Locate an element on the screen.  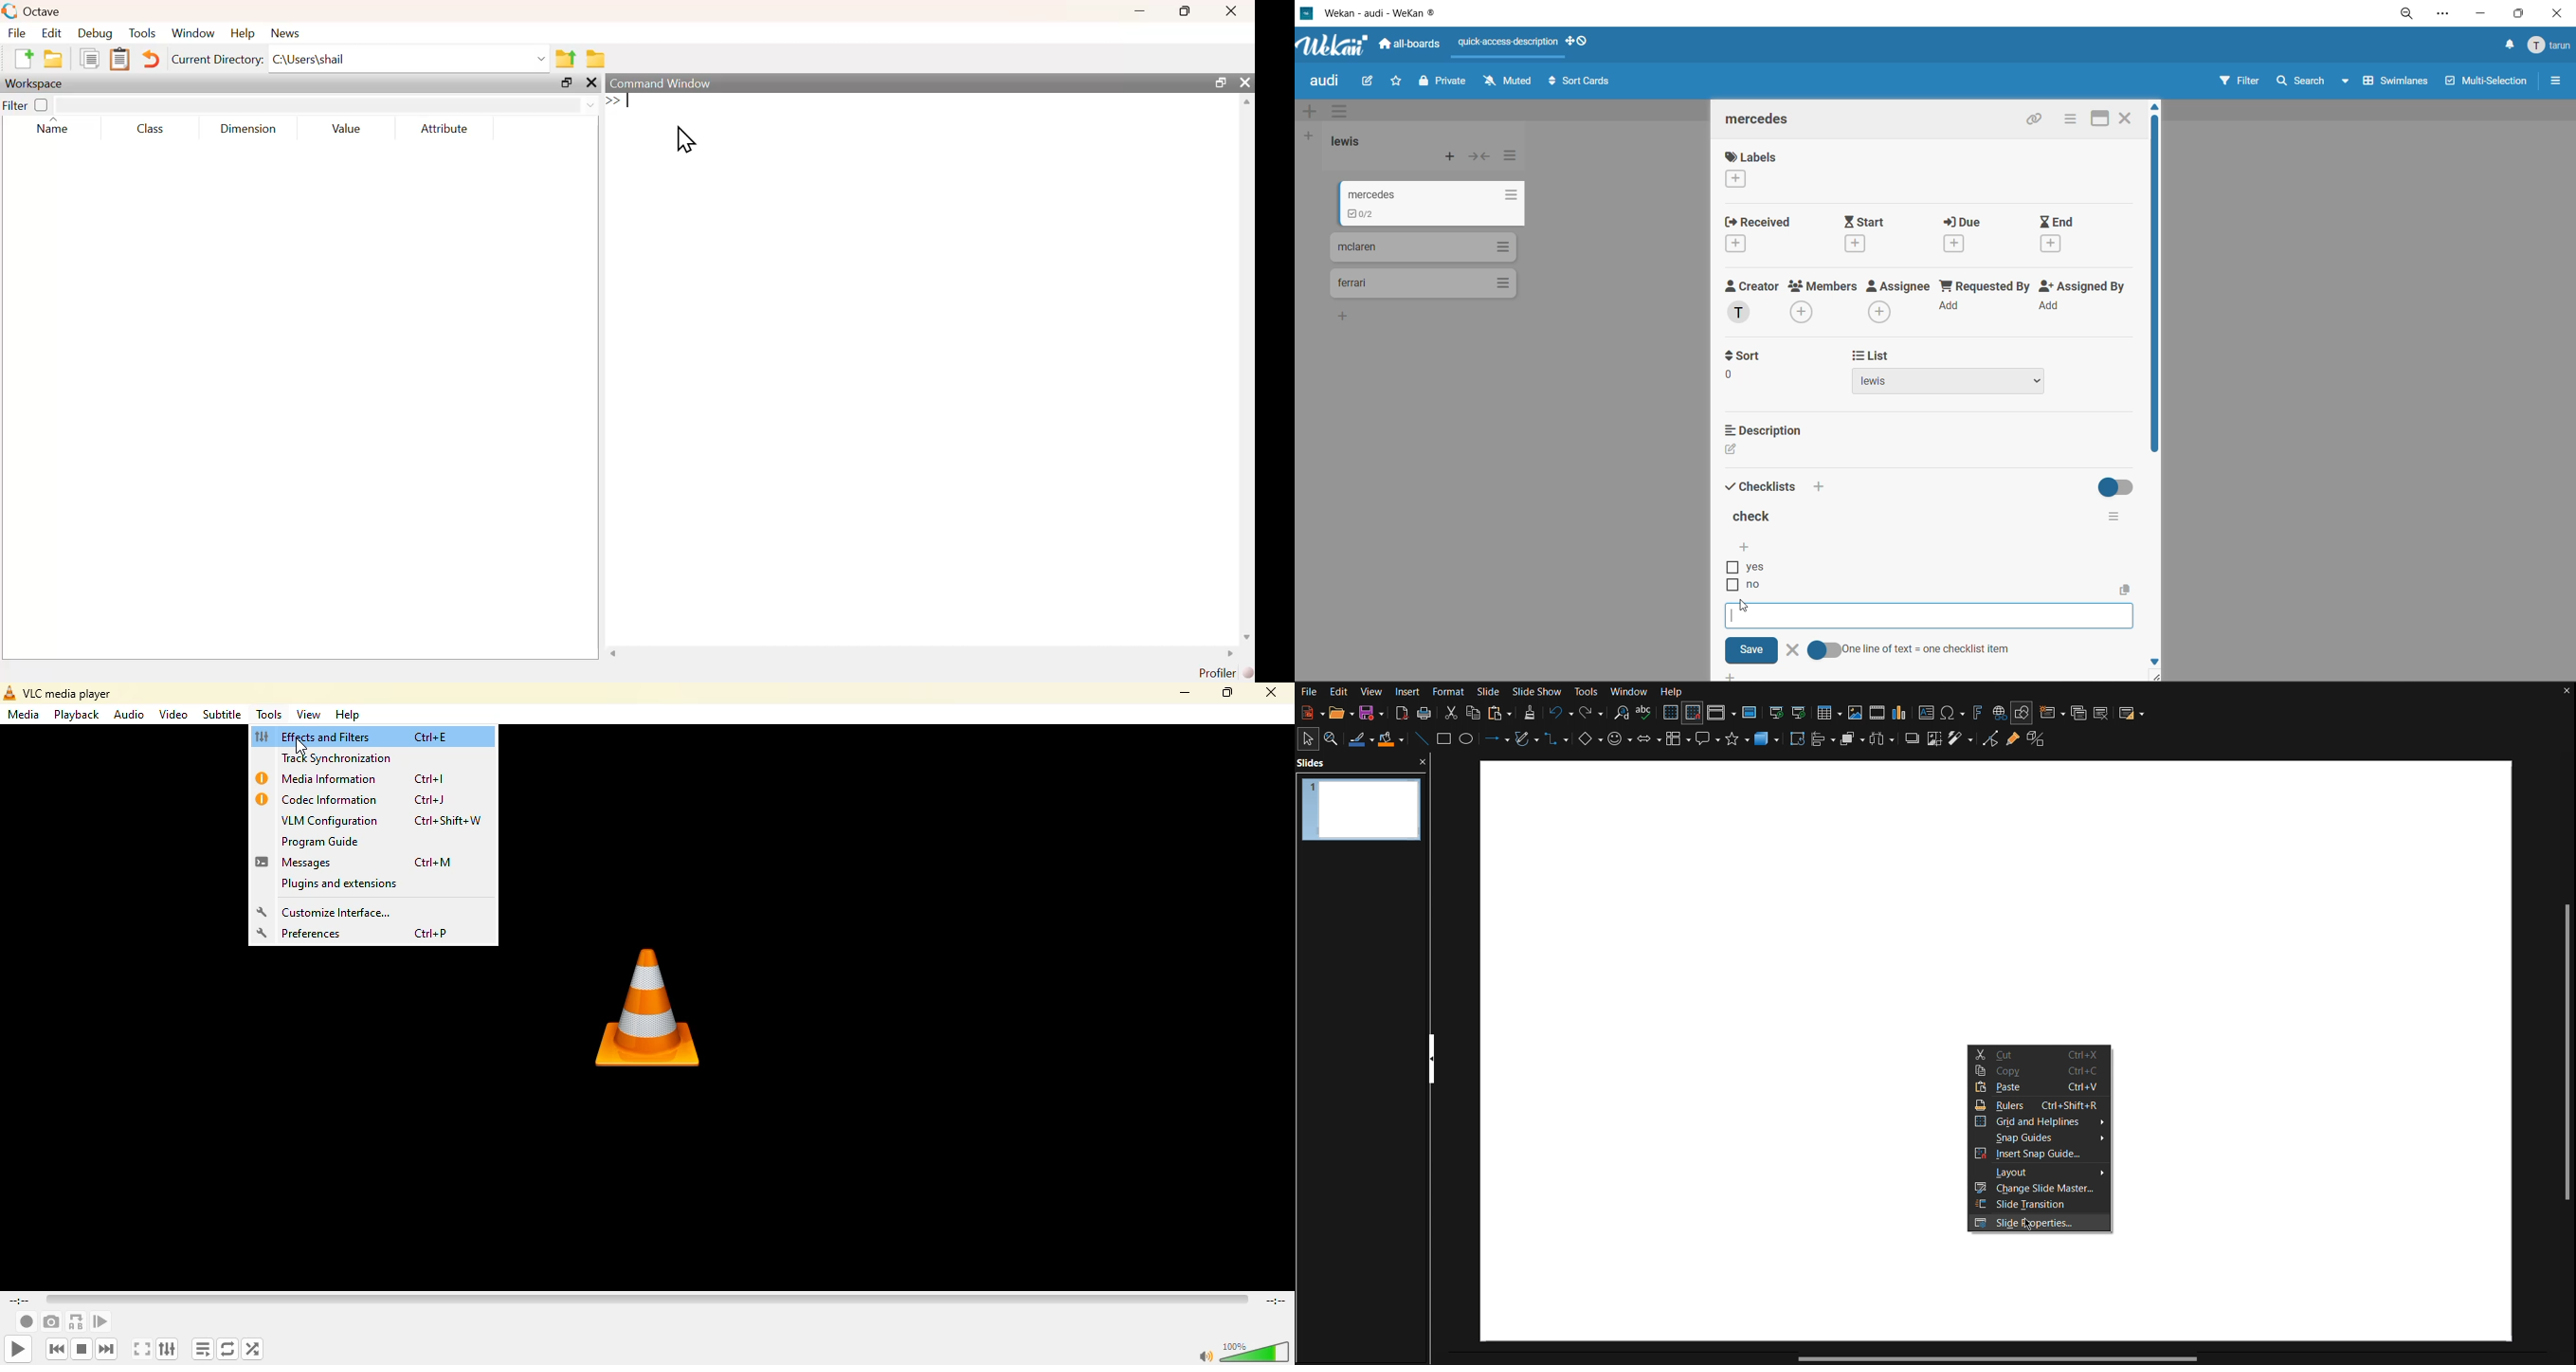
close is located at coordinates (1246, 82).